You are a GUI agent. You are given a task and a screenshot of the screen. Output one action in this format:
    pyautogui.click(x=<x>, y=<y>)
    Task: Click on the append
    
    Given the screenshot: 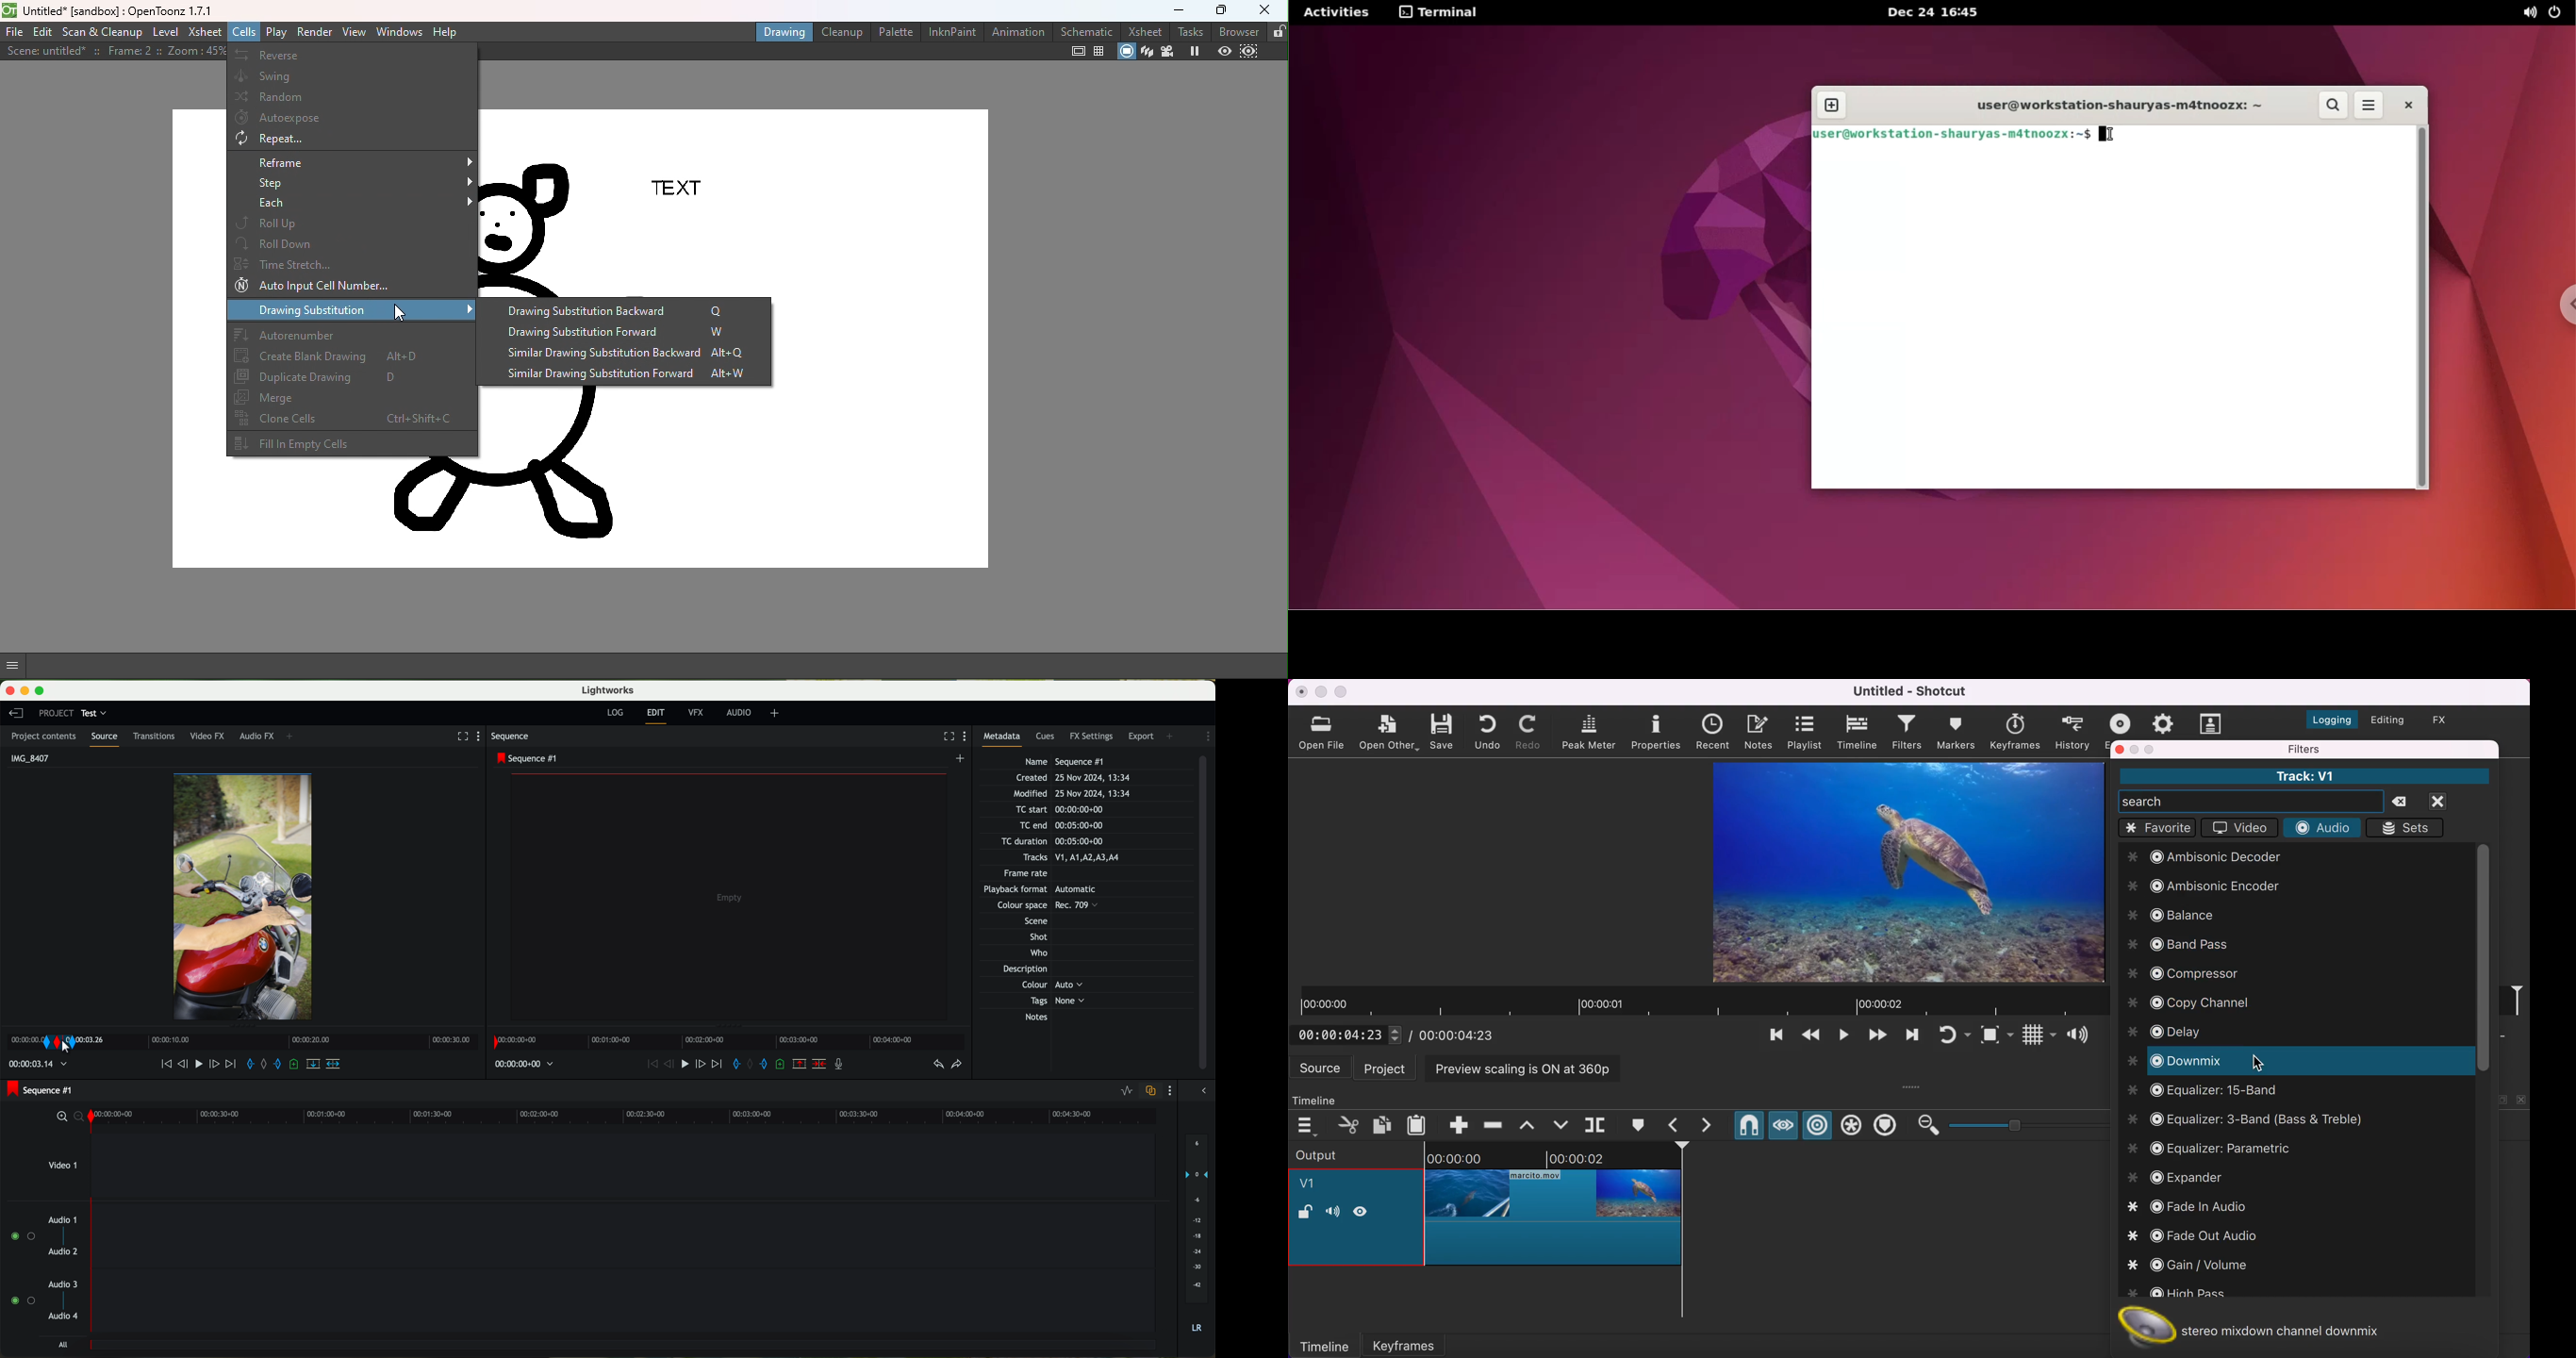 What is the action you would take?
    pyautogui.click(x=1452, y=1123)
    